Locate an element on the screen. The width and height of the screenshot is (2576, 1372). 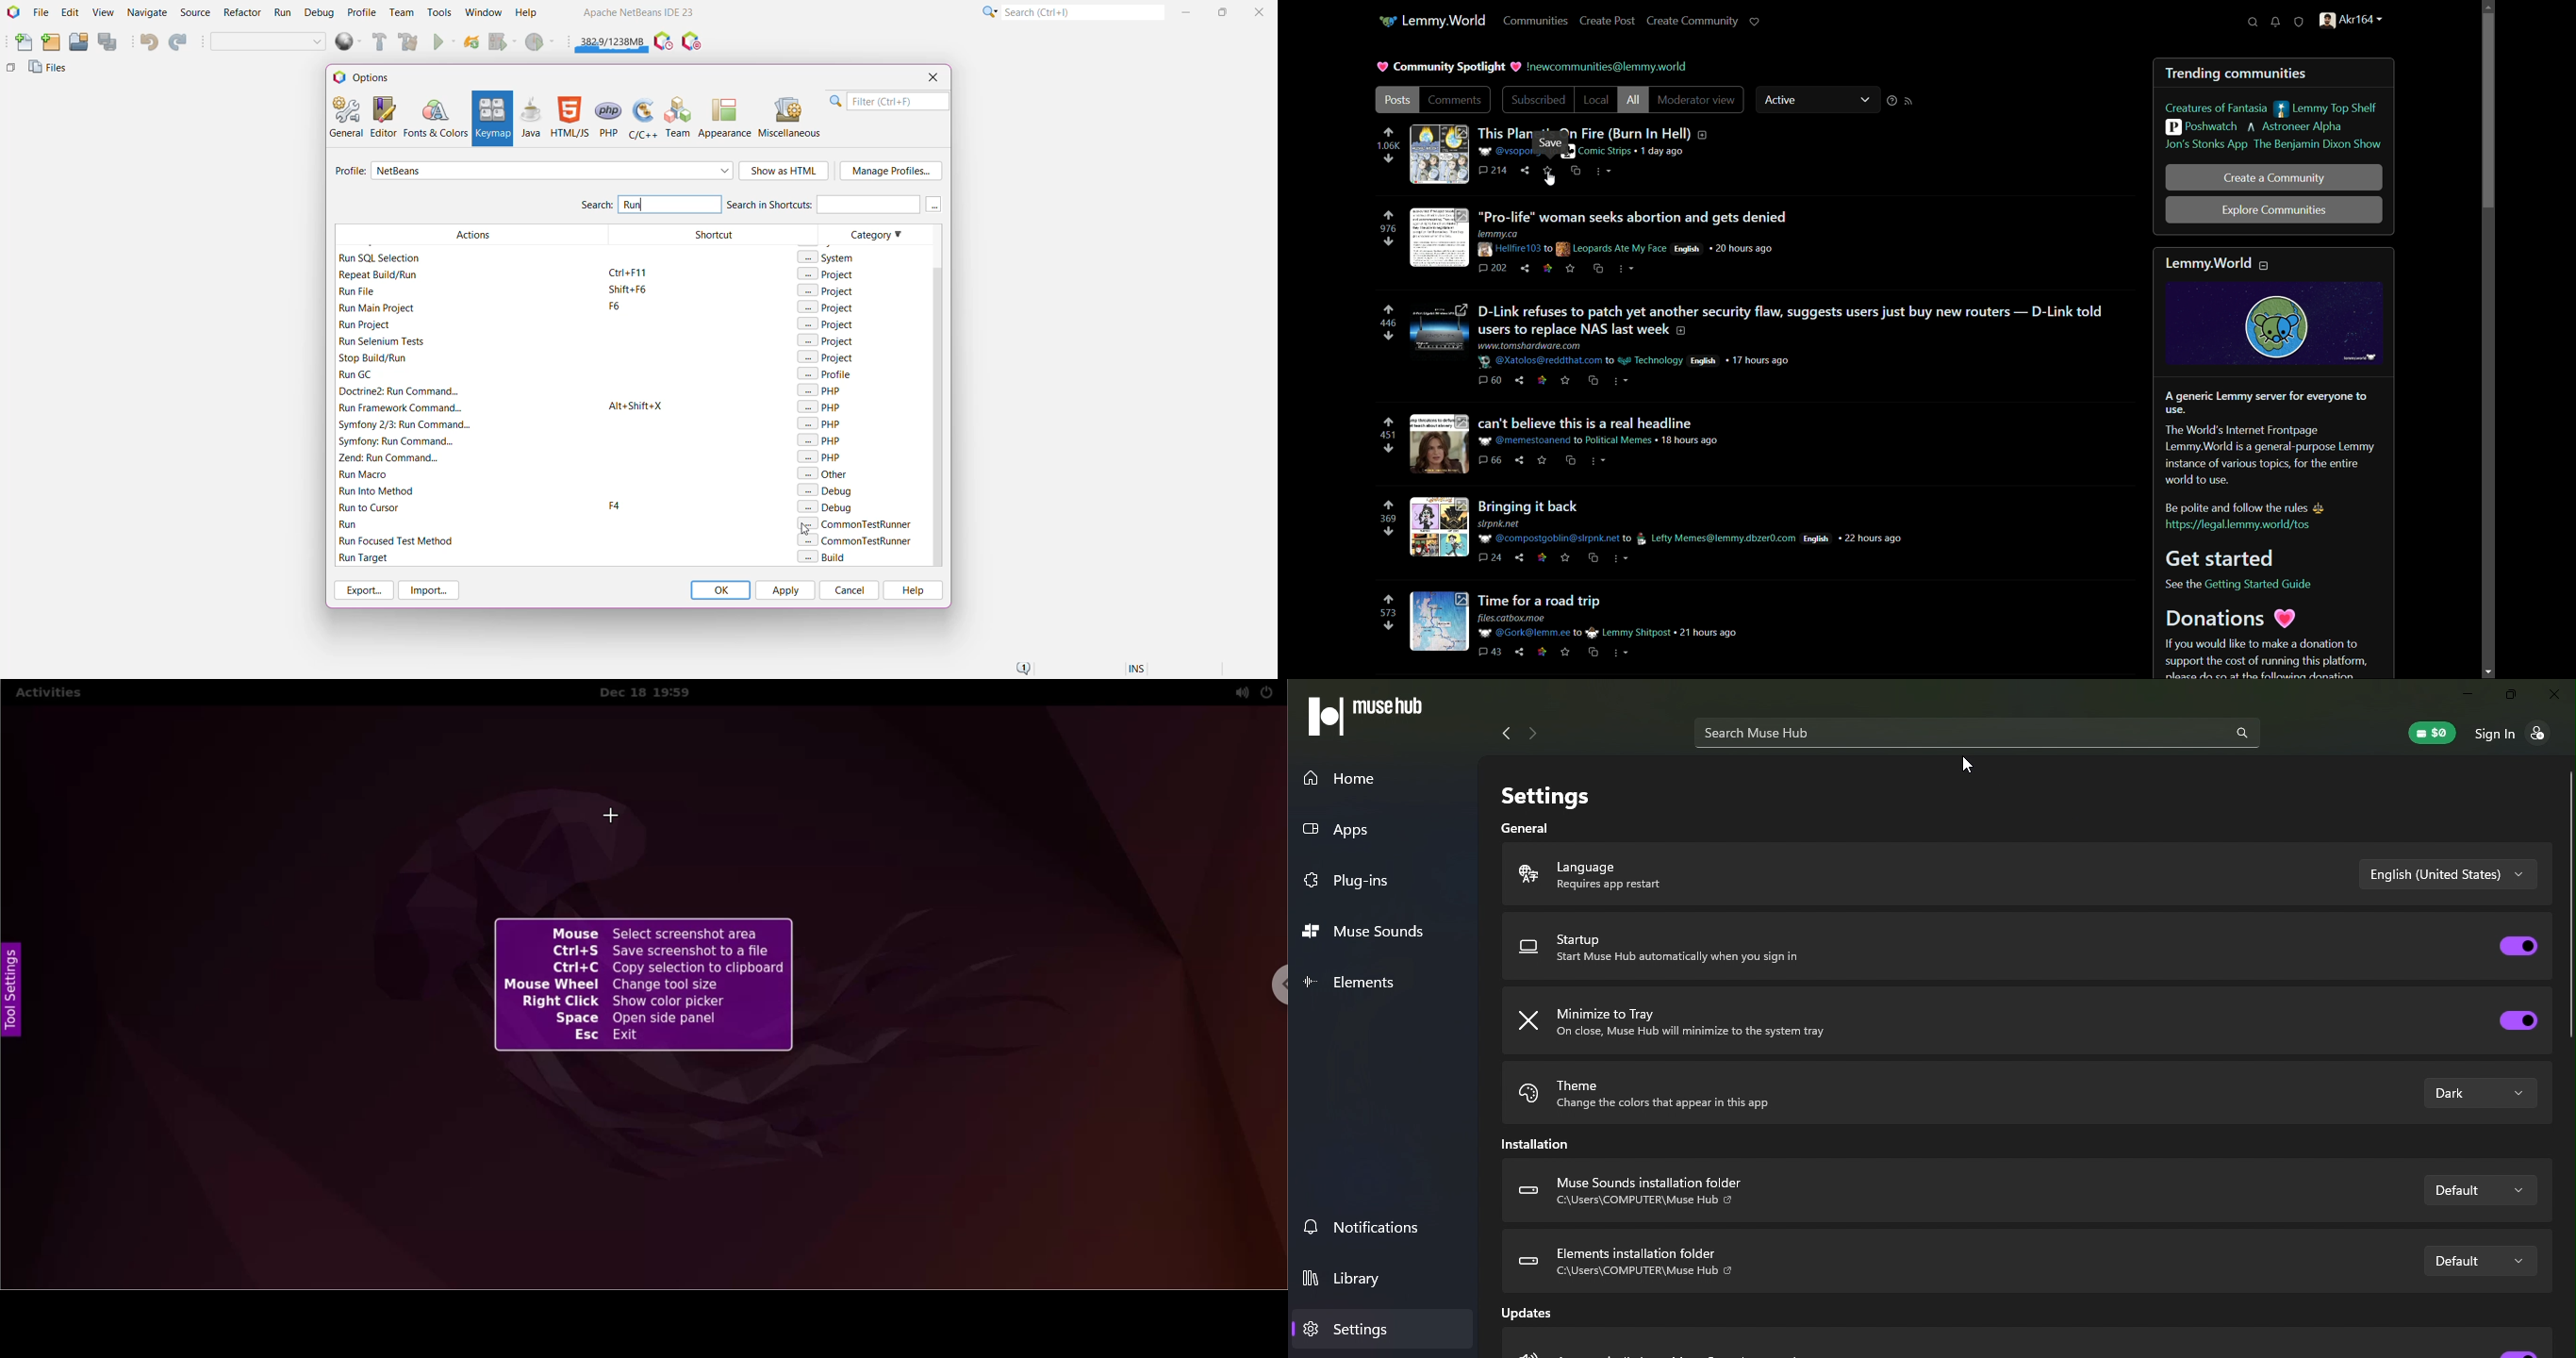
jon's stonks app is located at coordinates (2205, 146).